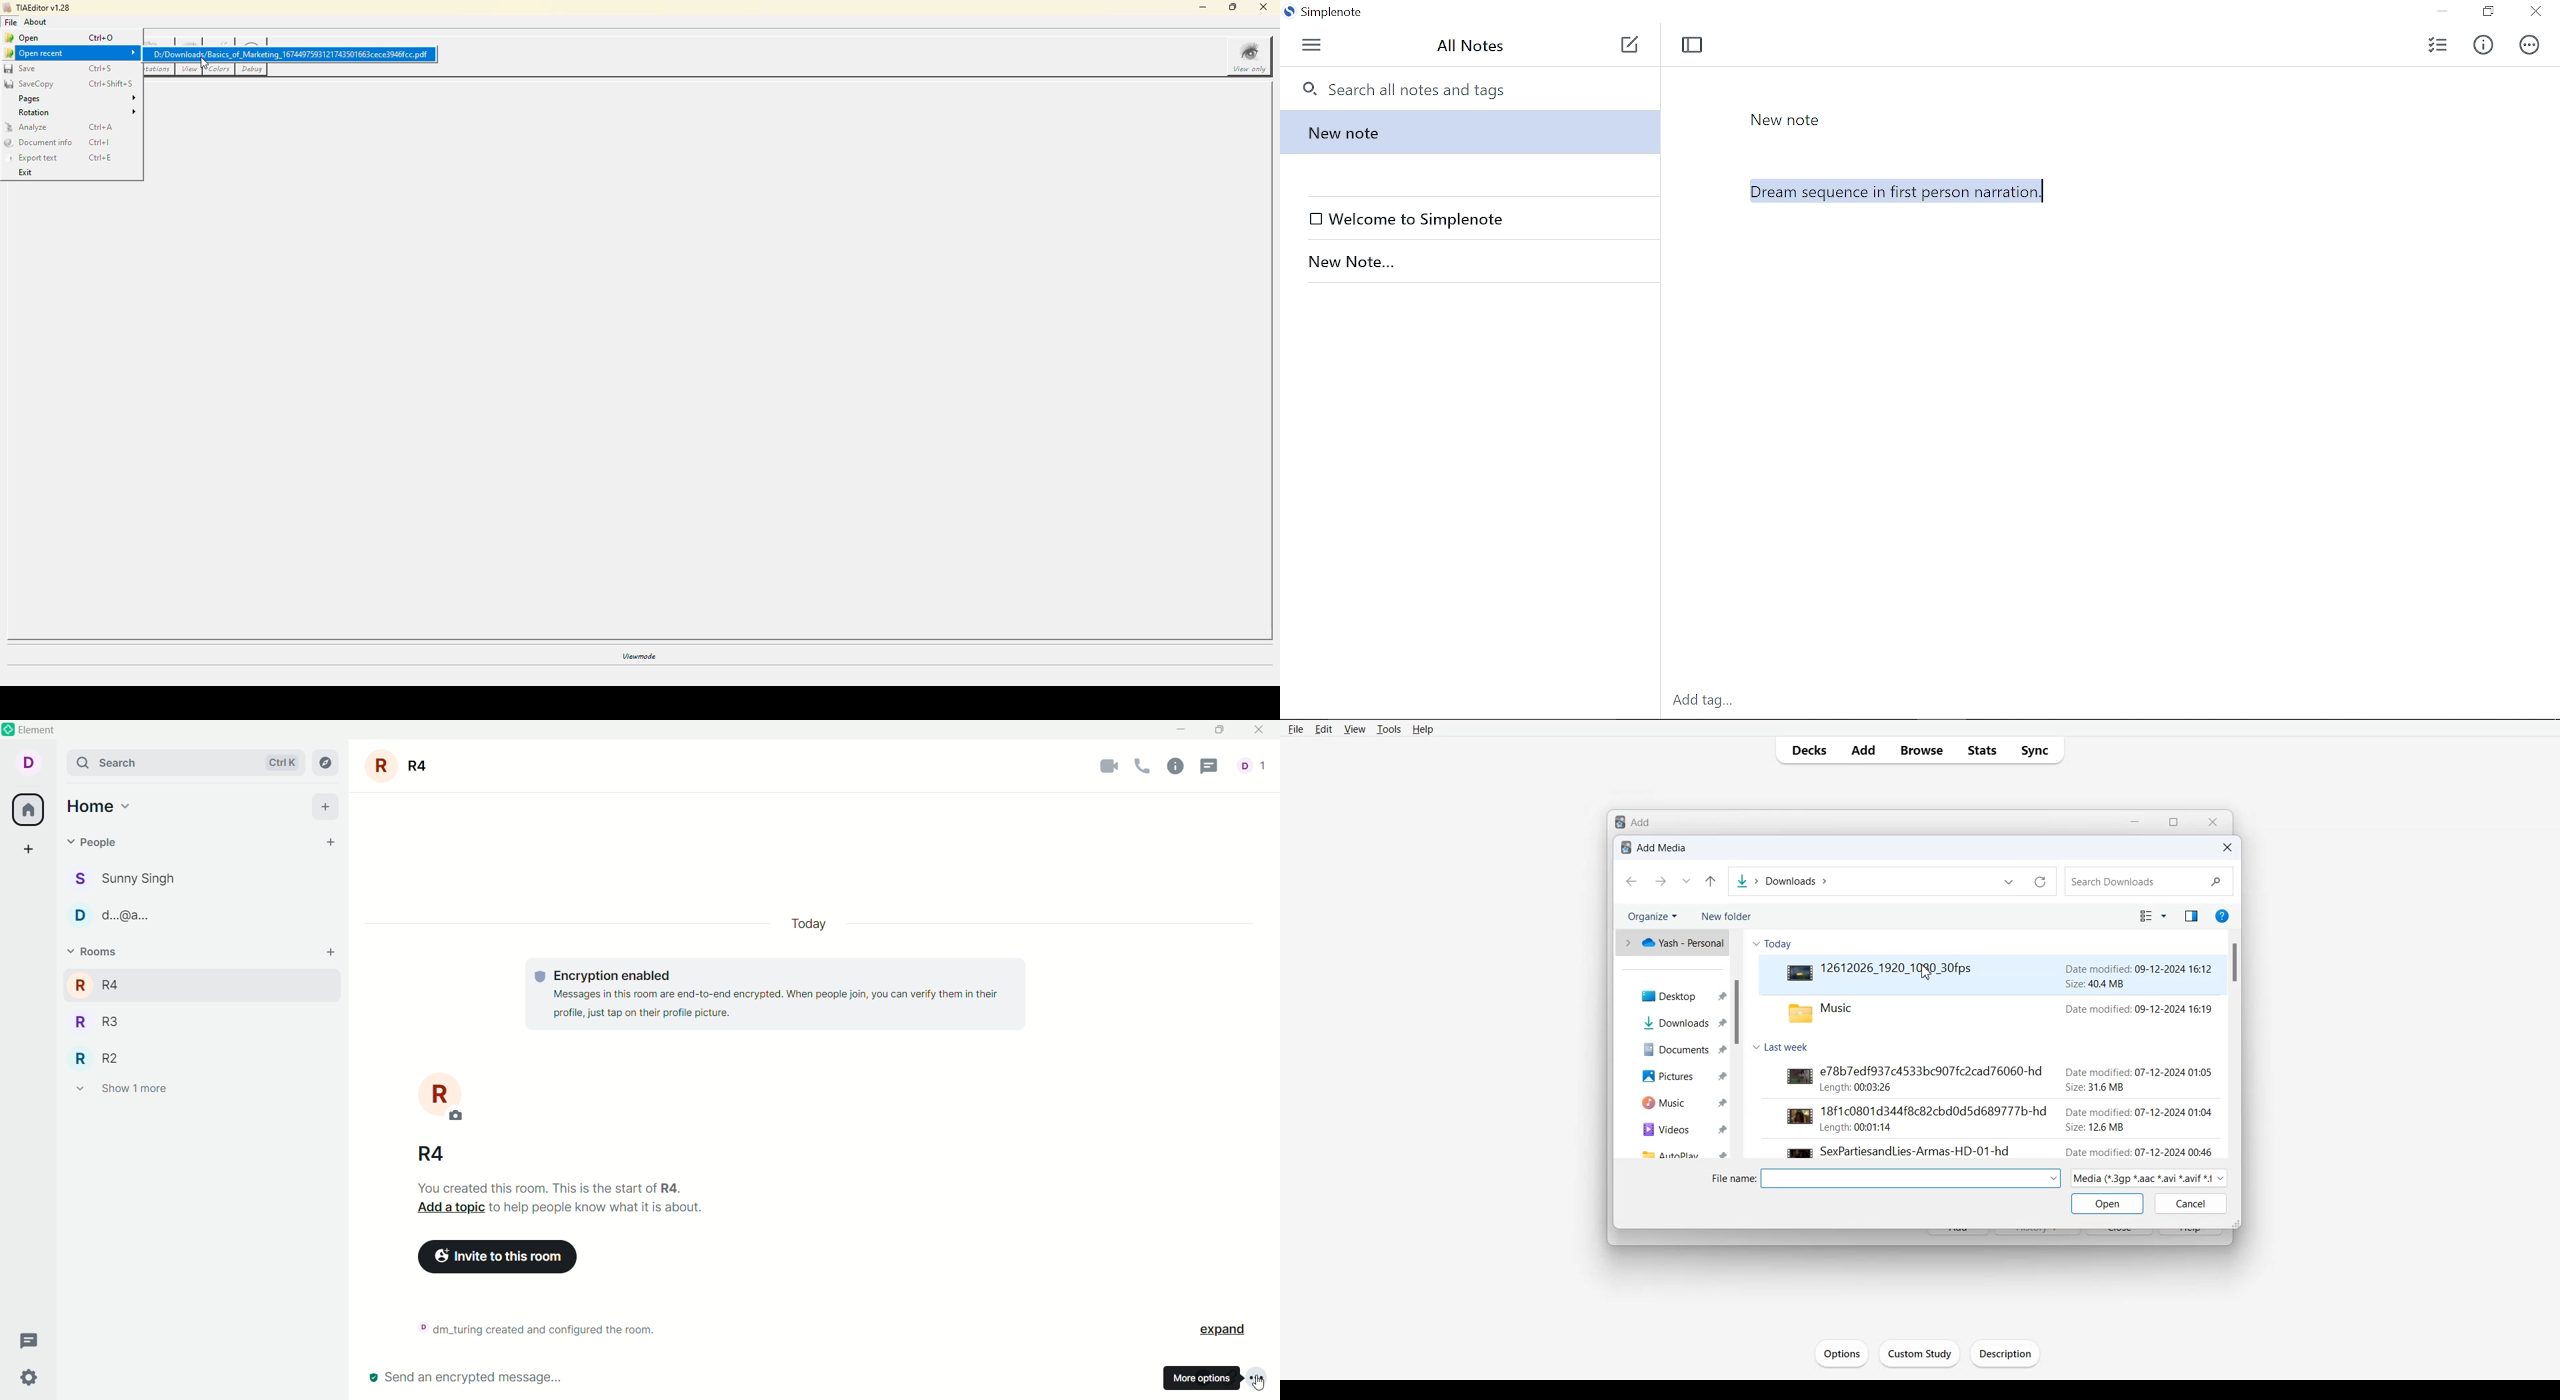  Describe the element at coordinates (1928, 973) in the screenshot. I see `Cursor` at that location.